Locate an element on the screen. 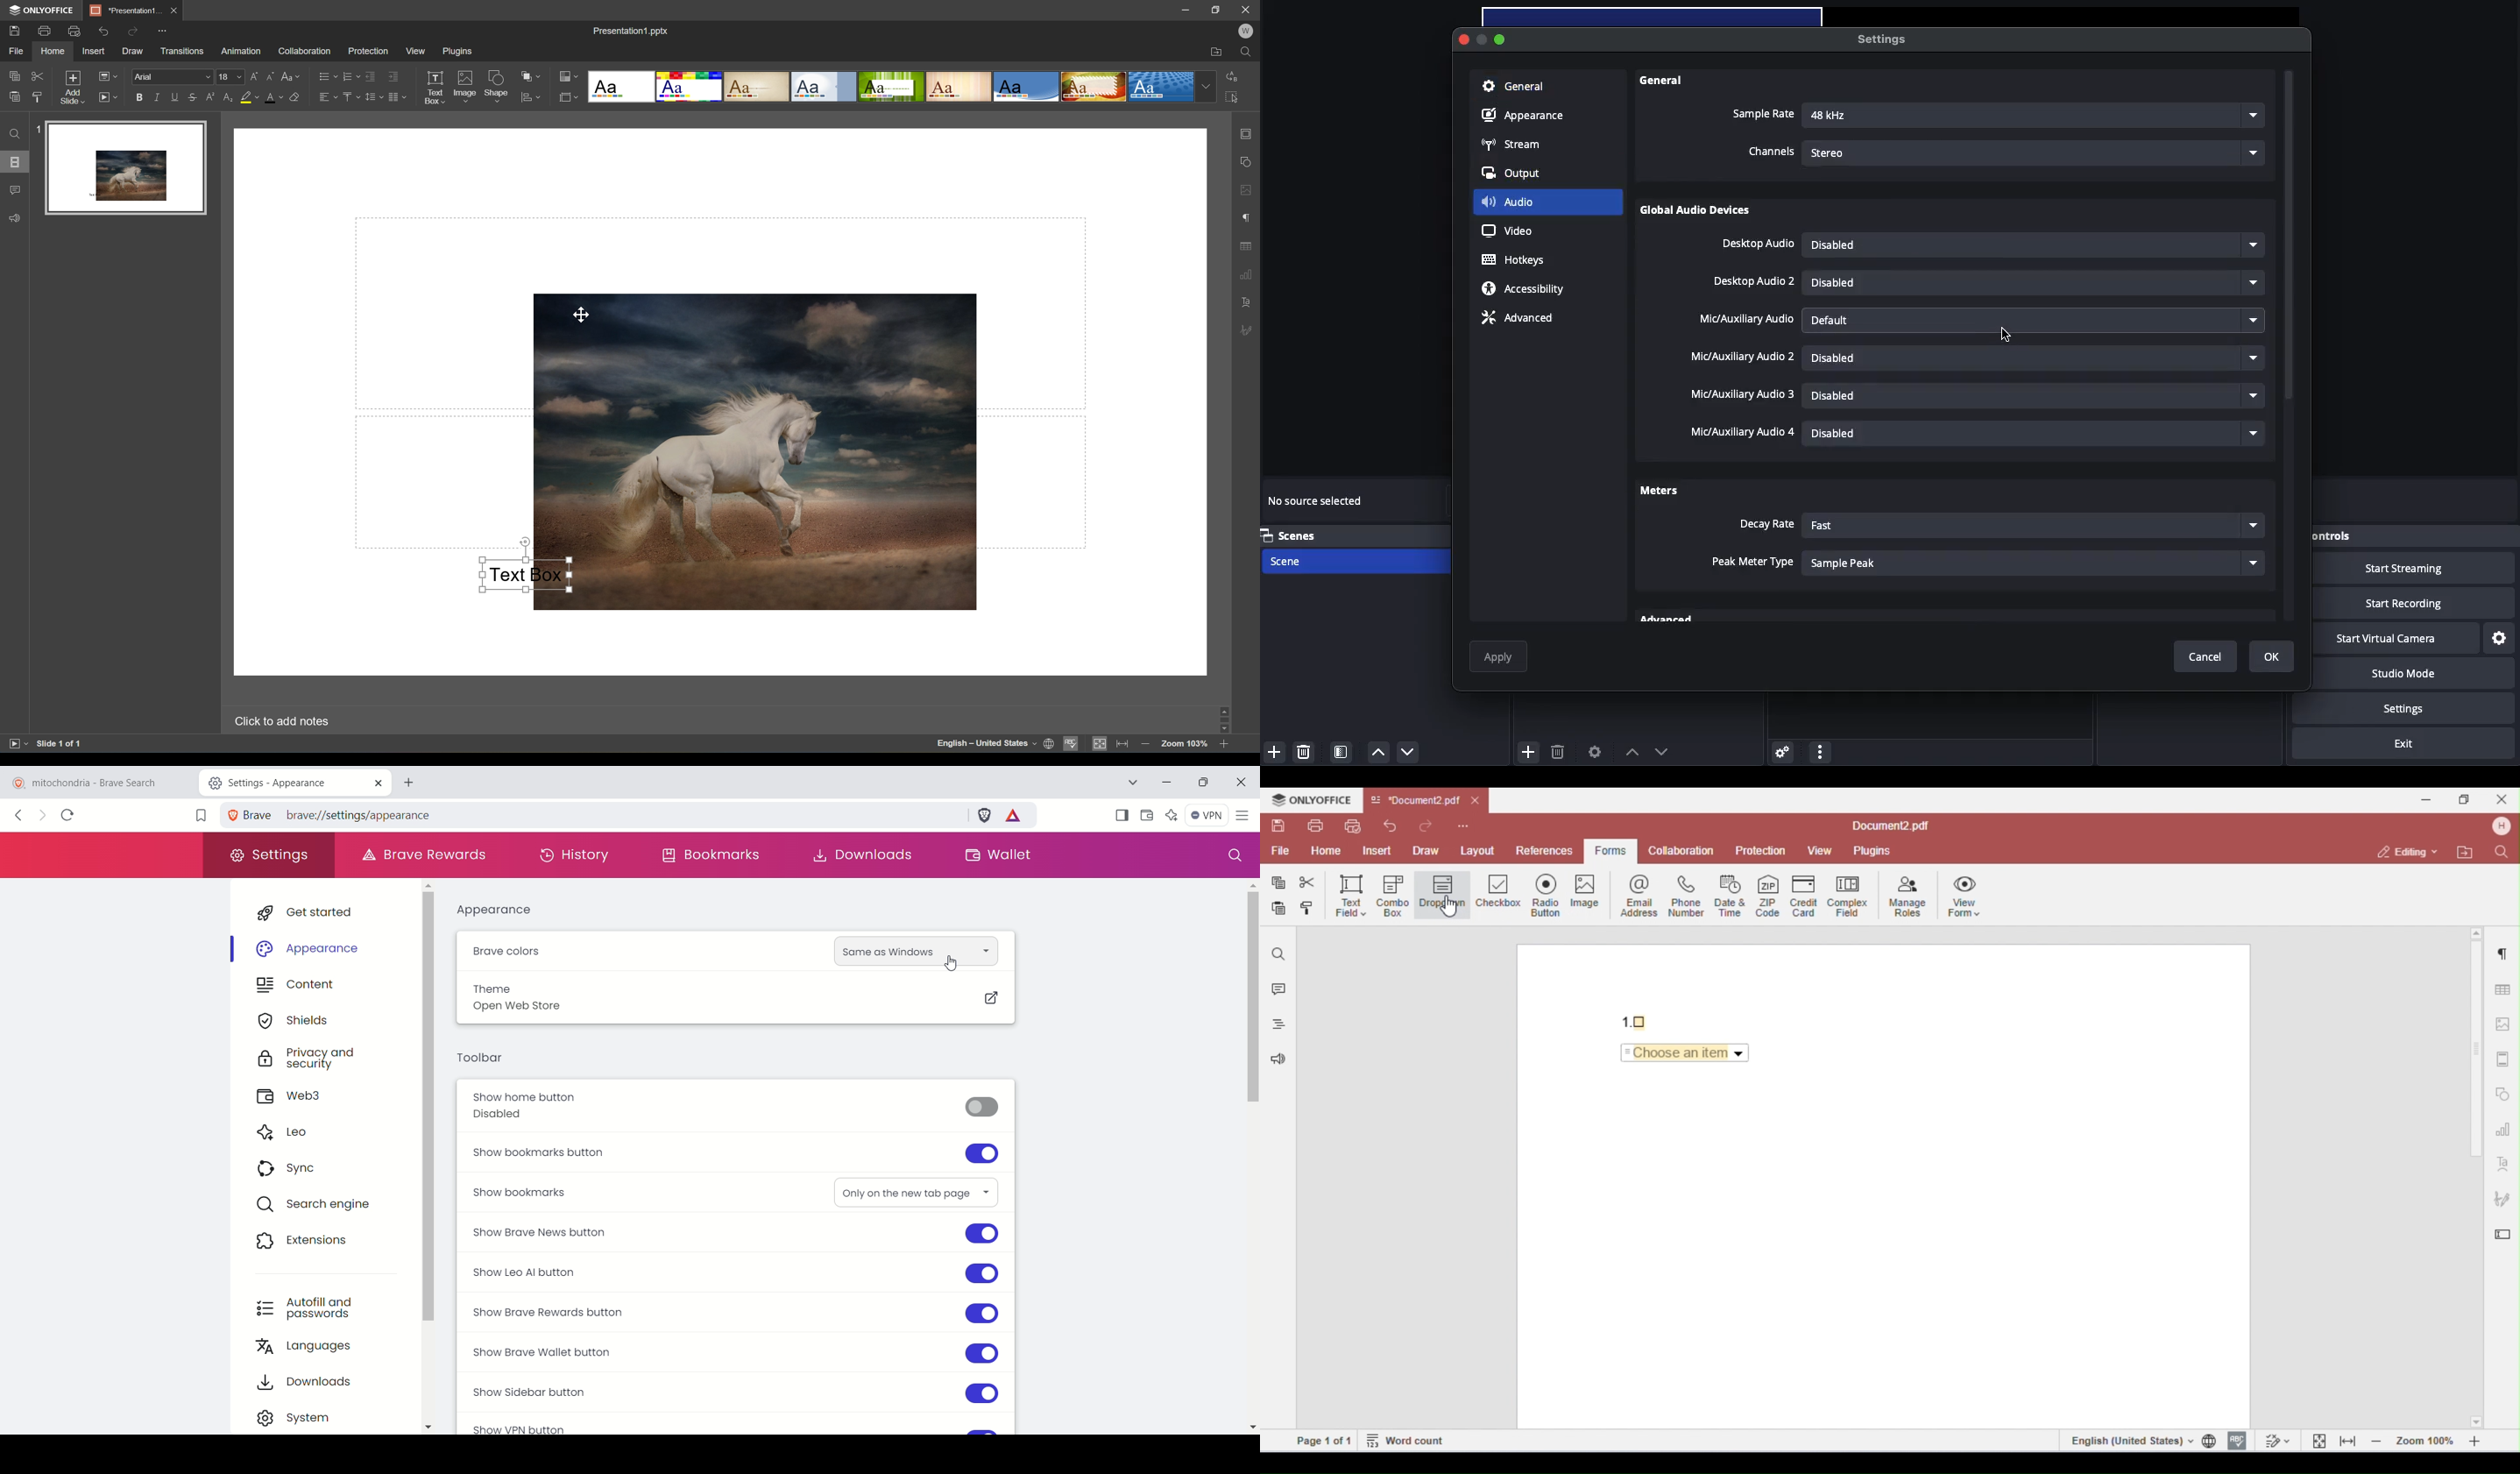  Shape is located at coordinates (497, 88).